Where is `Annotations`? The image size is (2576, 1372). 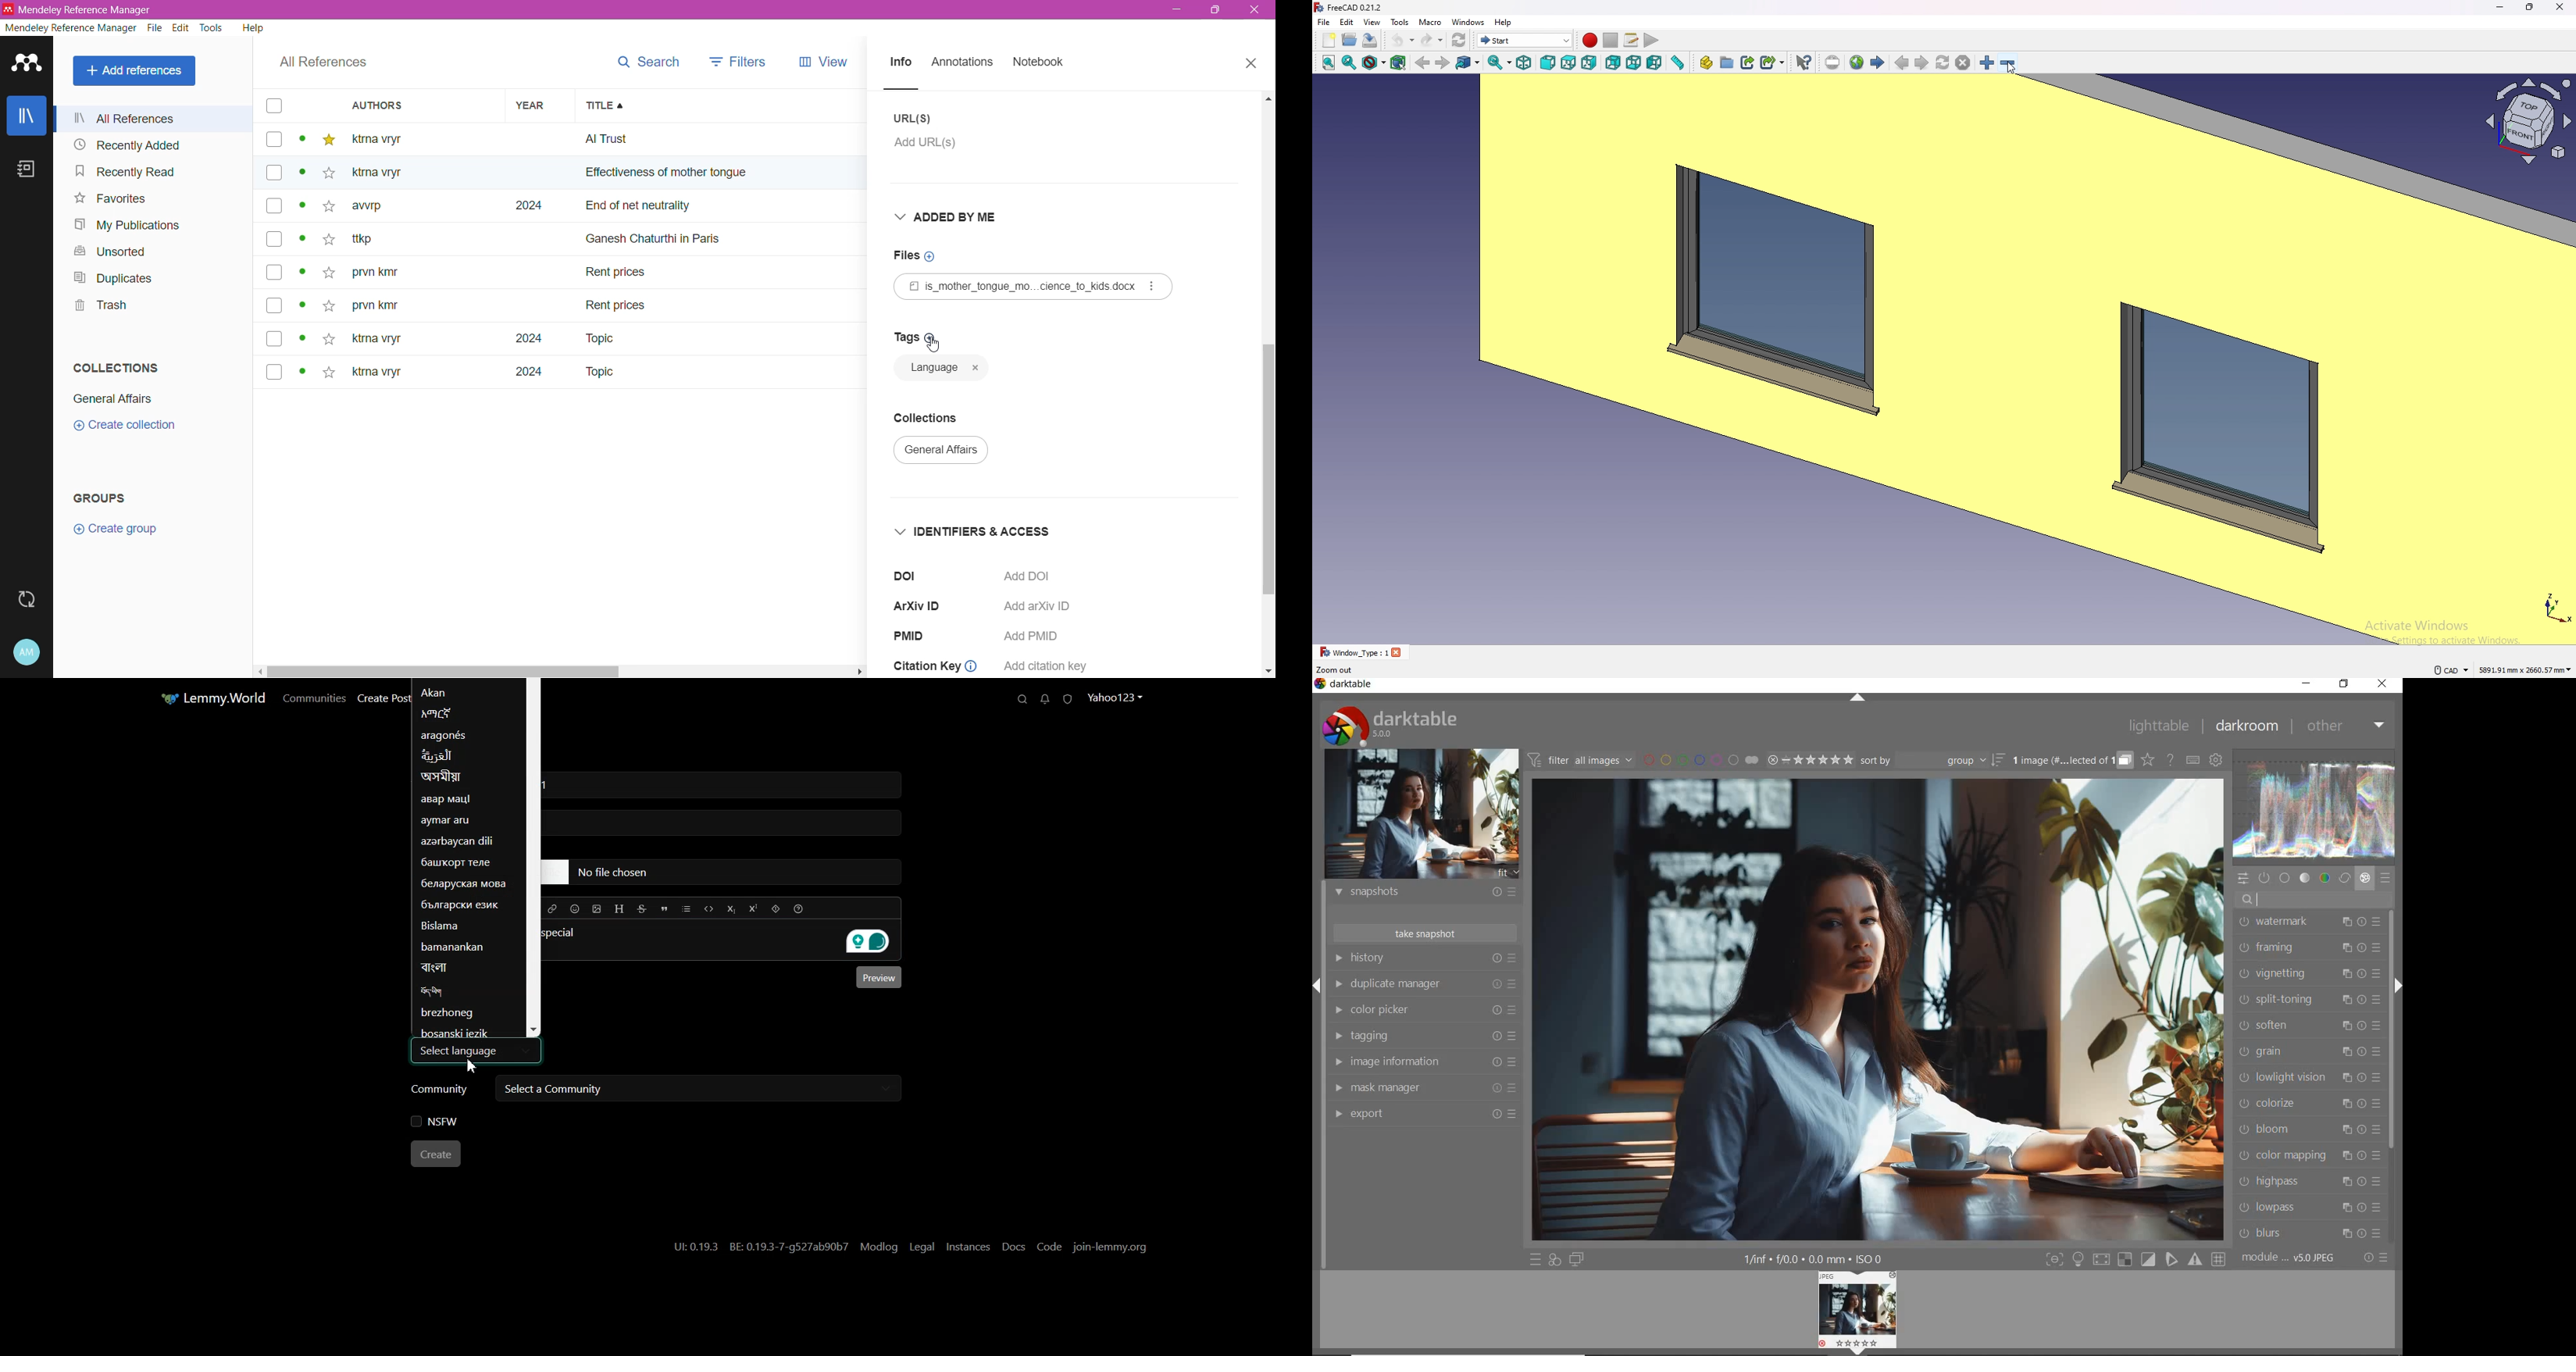 Annotations is located at coordinates (962, 63).